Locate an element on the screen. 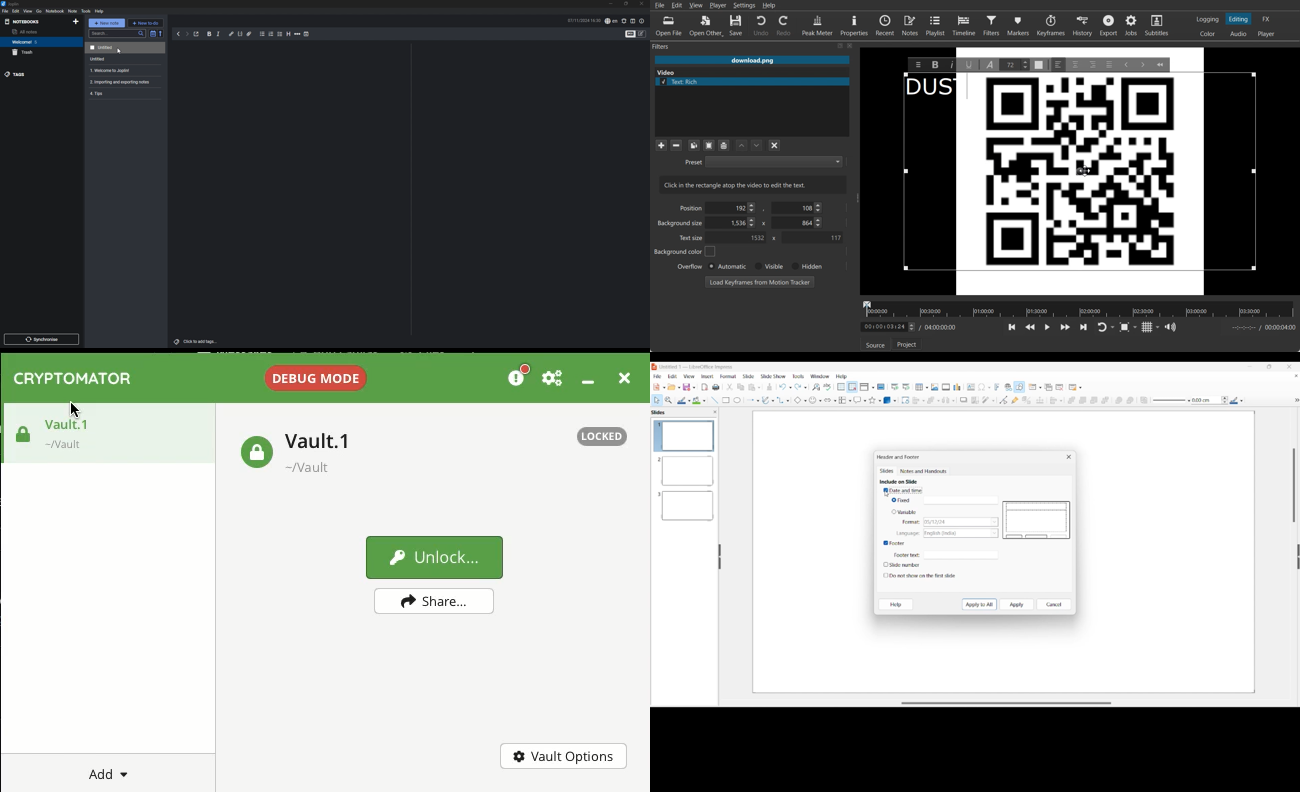  Add is located at coordinates (106, 774).